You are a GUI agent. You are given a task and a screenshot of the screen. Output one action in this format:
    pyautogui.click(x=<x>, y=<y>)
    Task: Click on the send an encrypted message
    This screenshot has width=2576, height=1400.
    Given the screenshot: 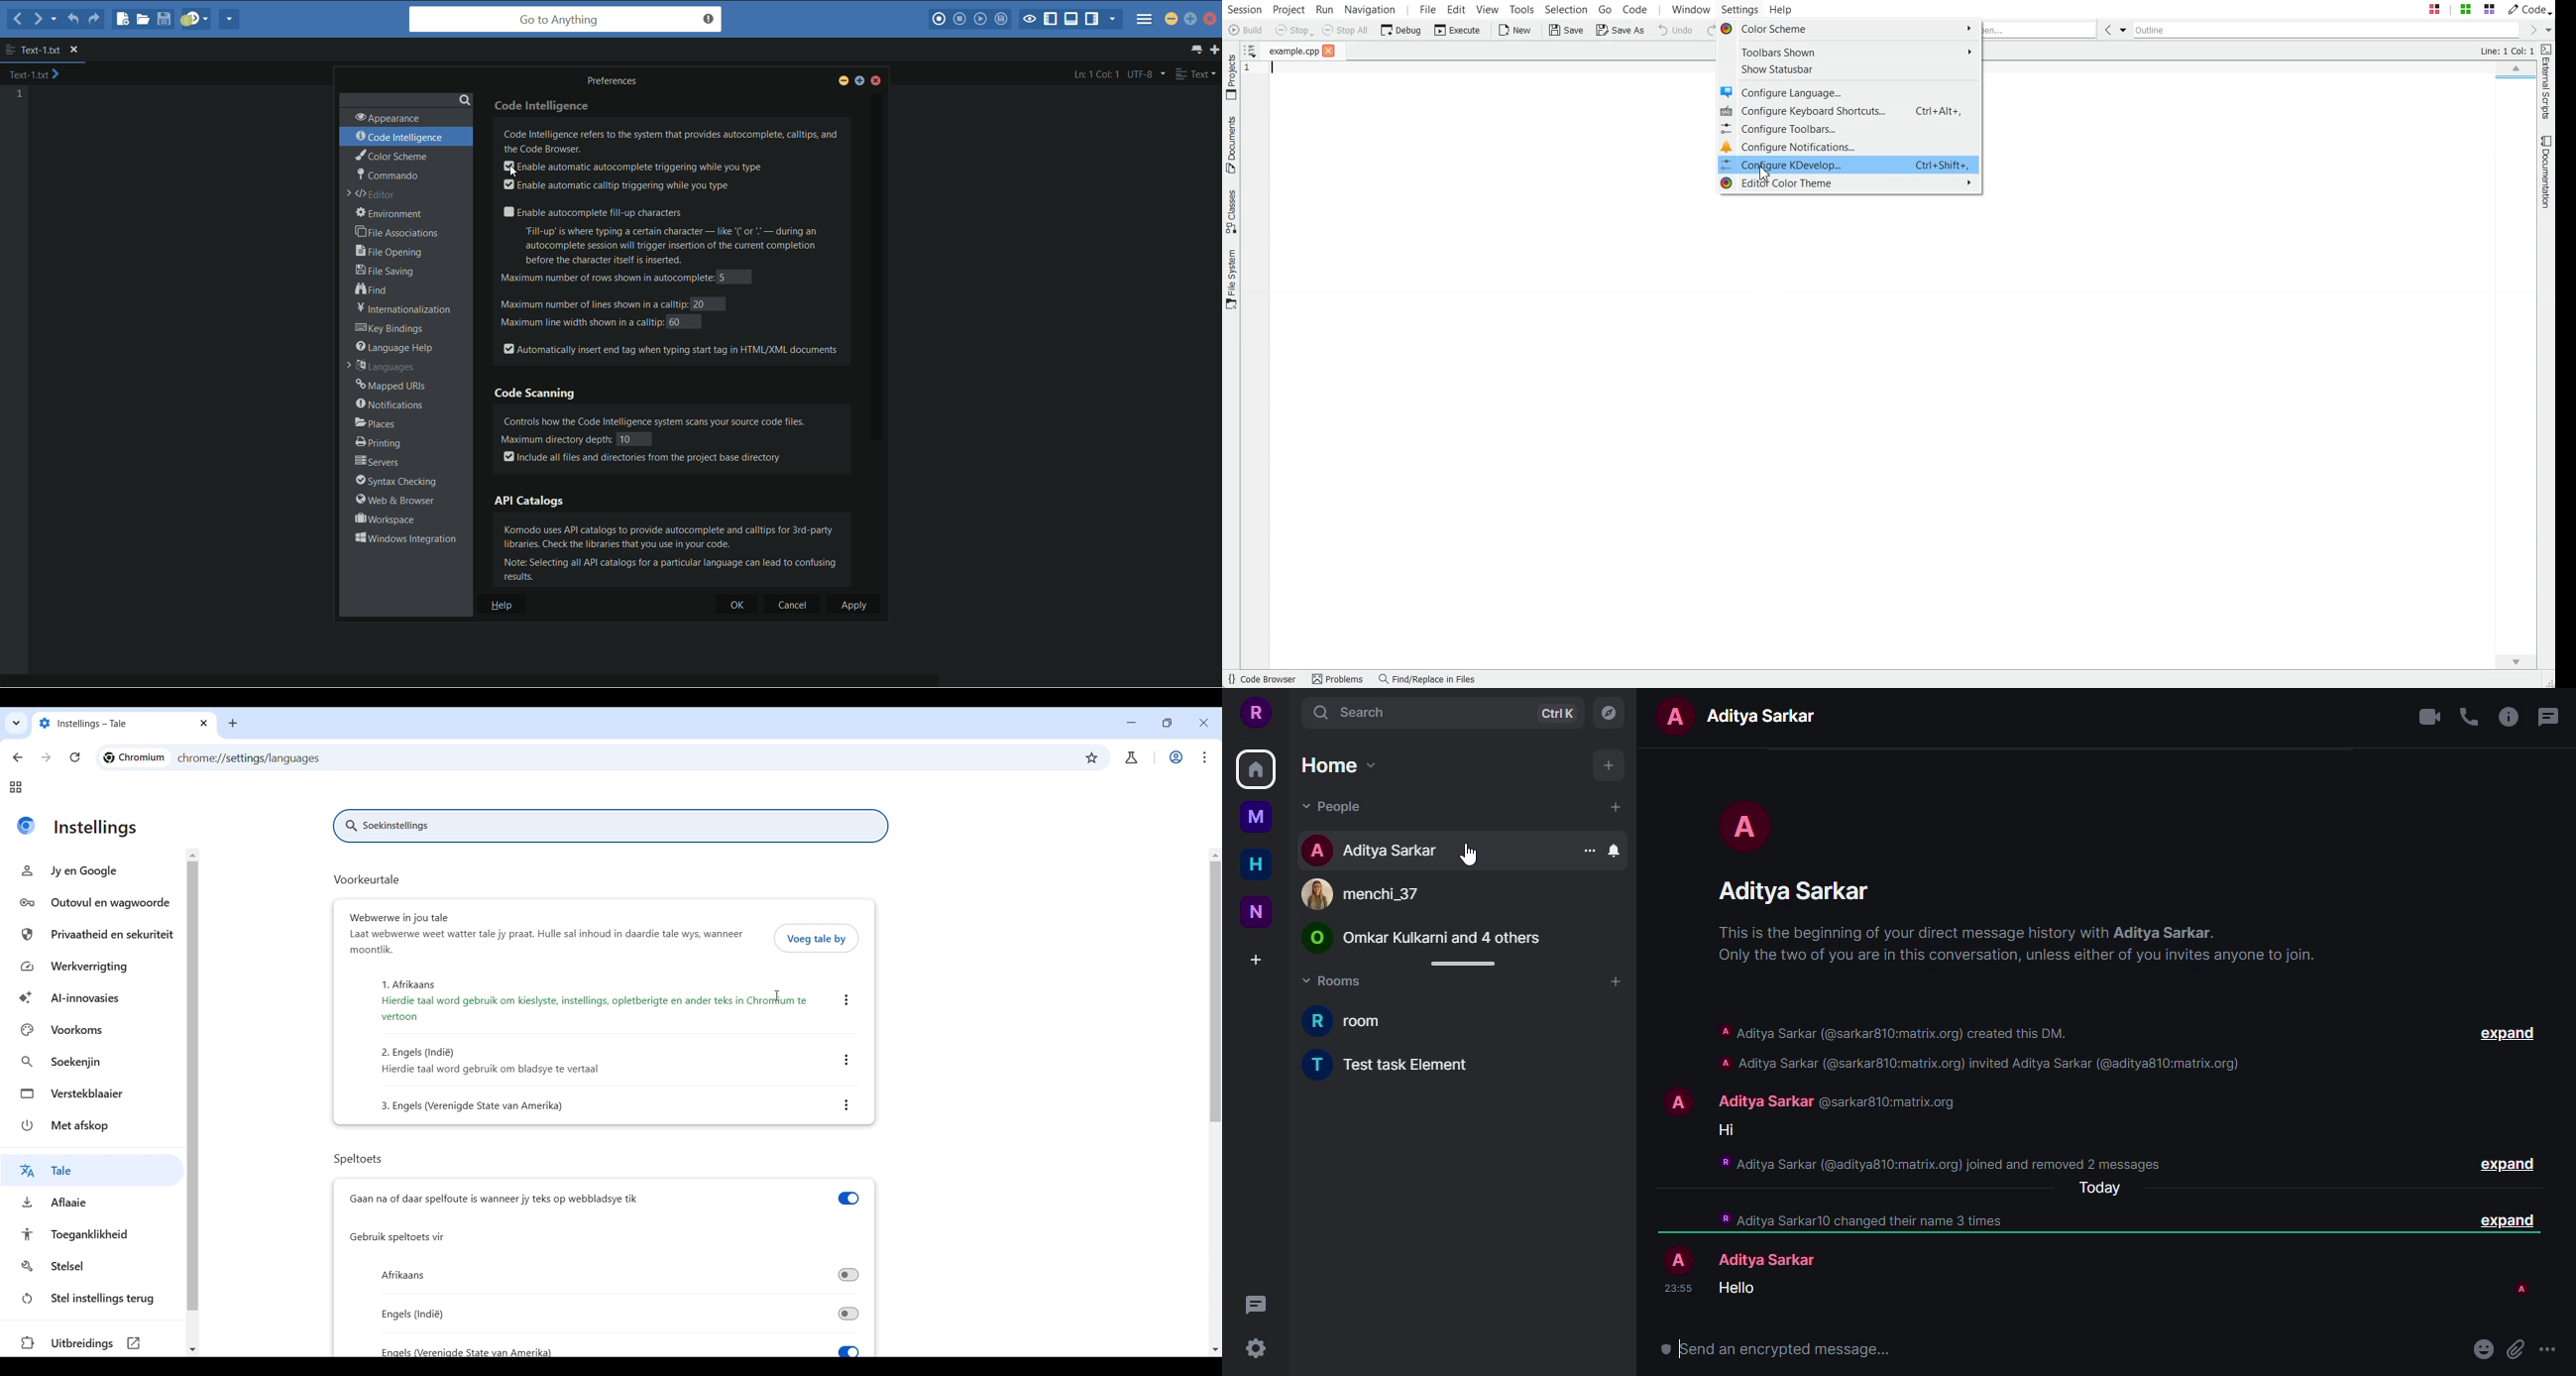 What is the action you would take?
    pyautogui.click(x=1777, y=1350)
    